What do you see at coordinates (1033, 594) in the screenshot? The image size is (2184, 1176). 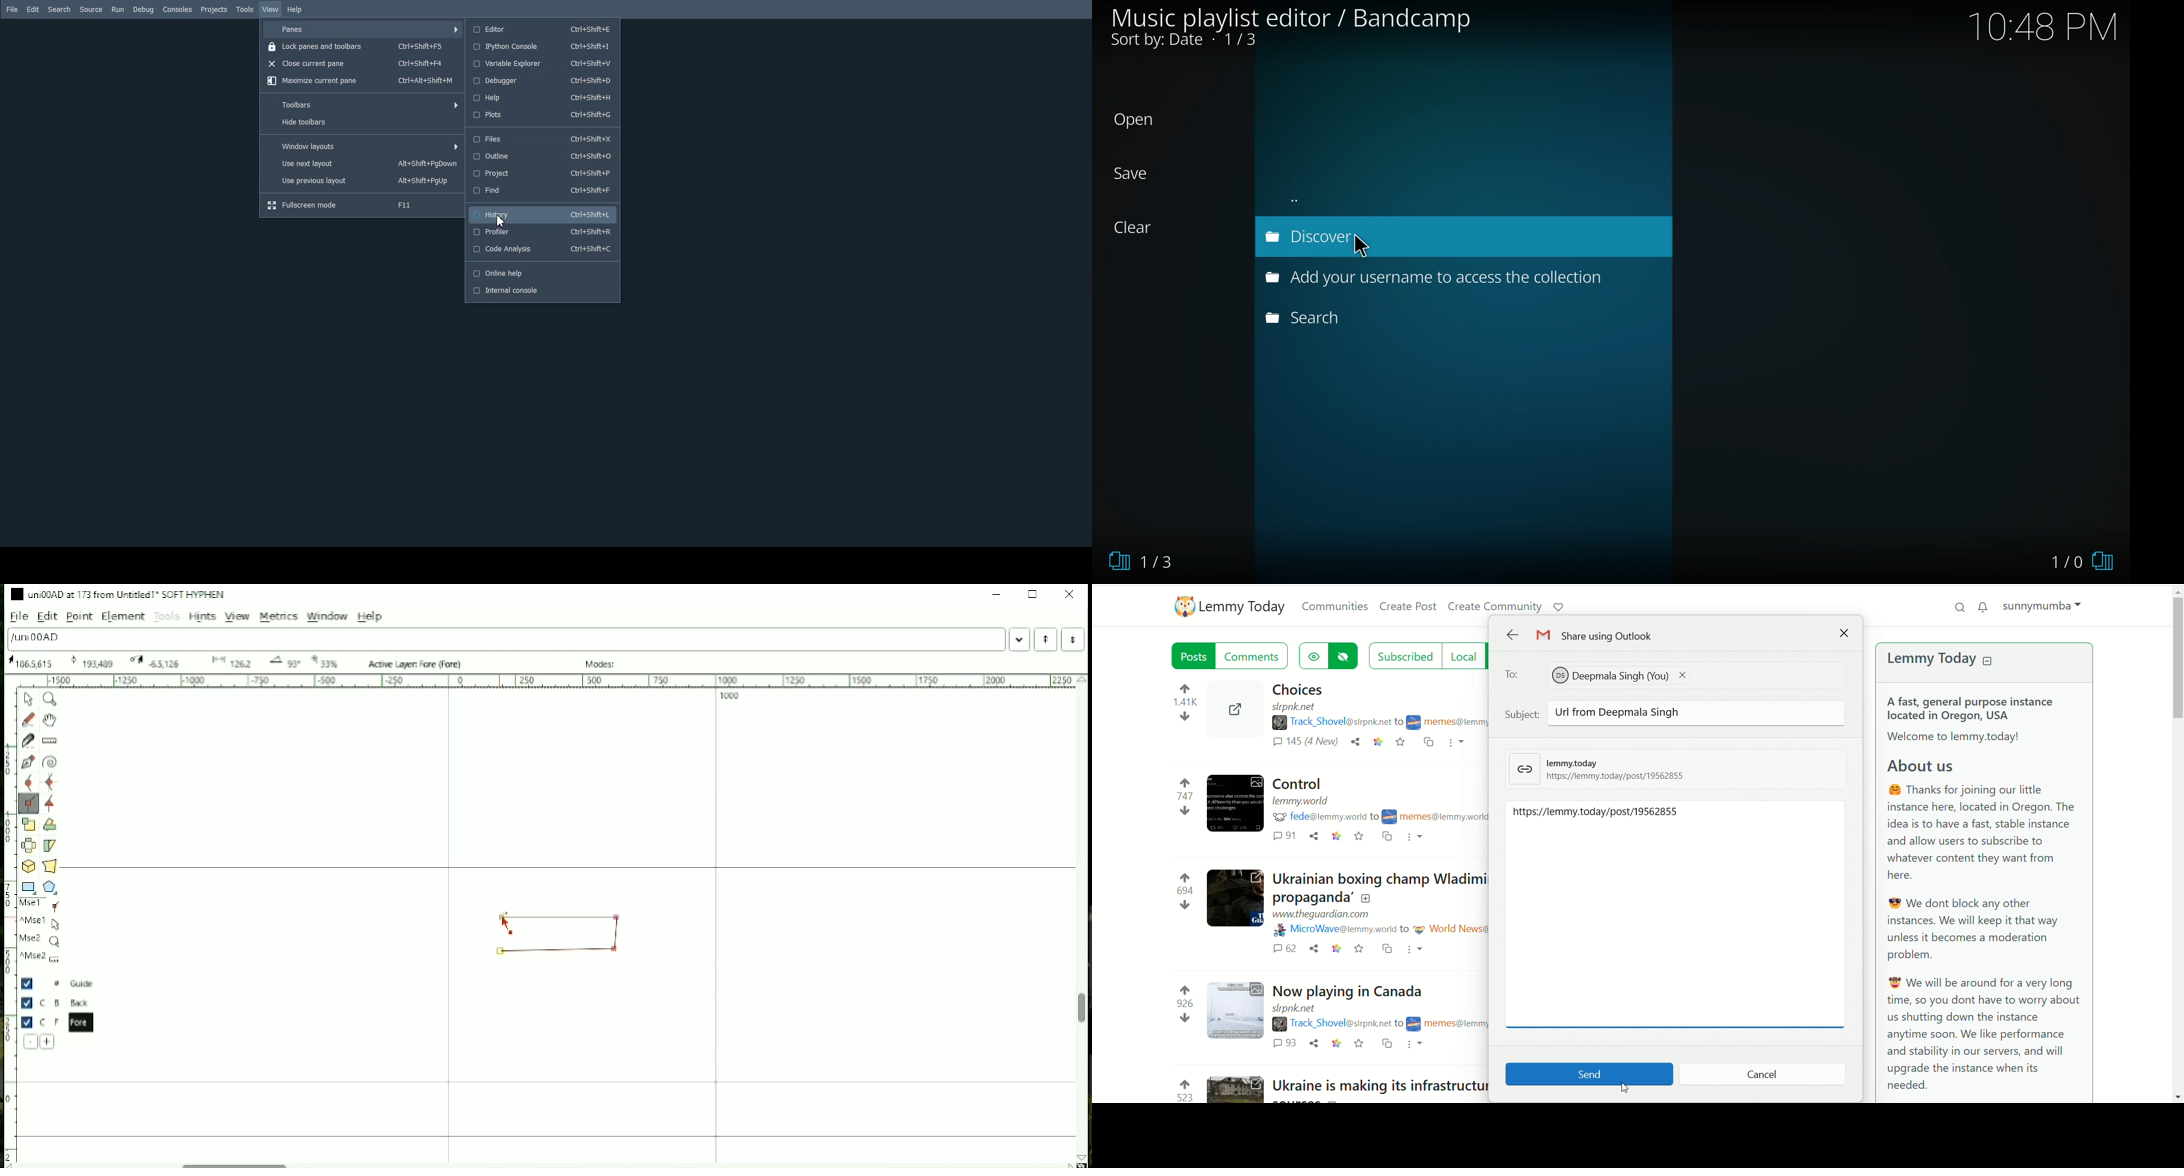 I see `Maximize` at bounding box center [1033, 594].